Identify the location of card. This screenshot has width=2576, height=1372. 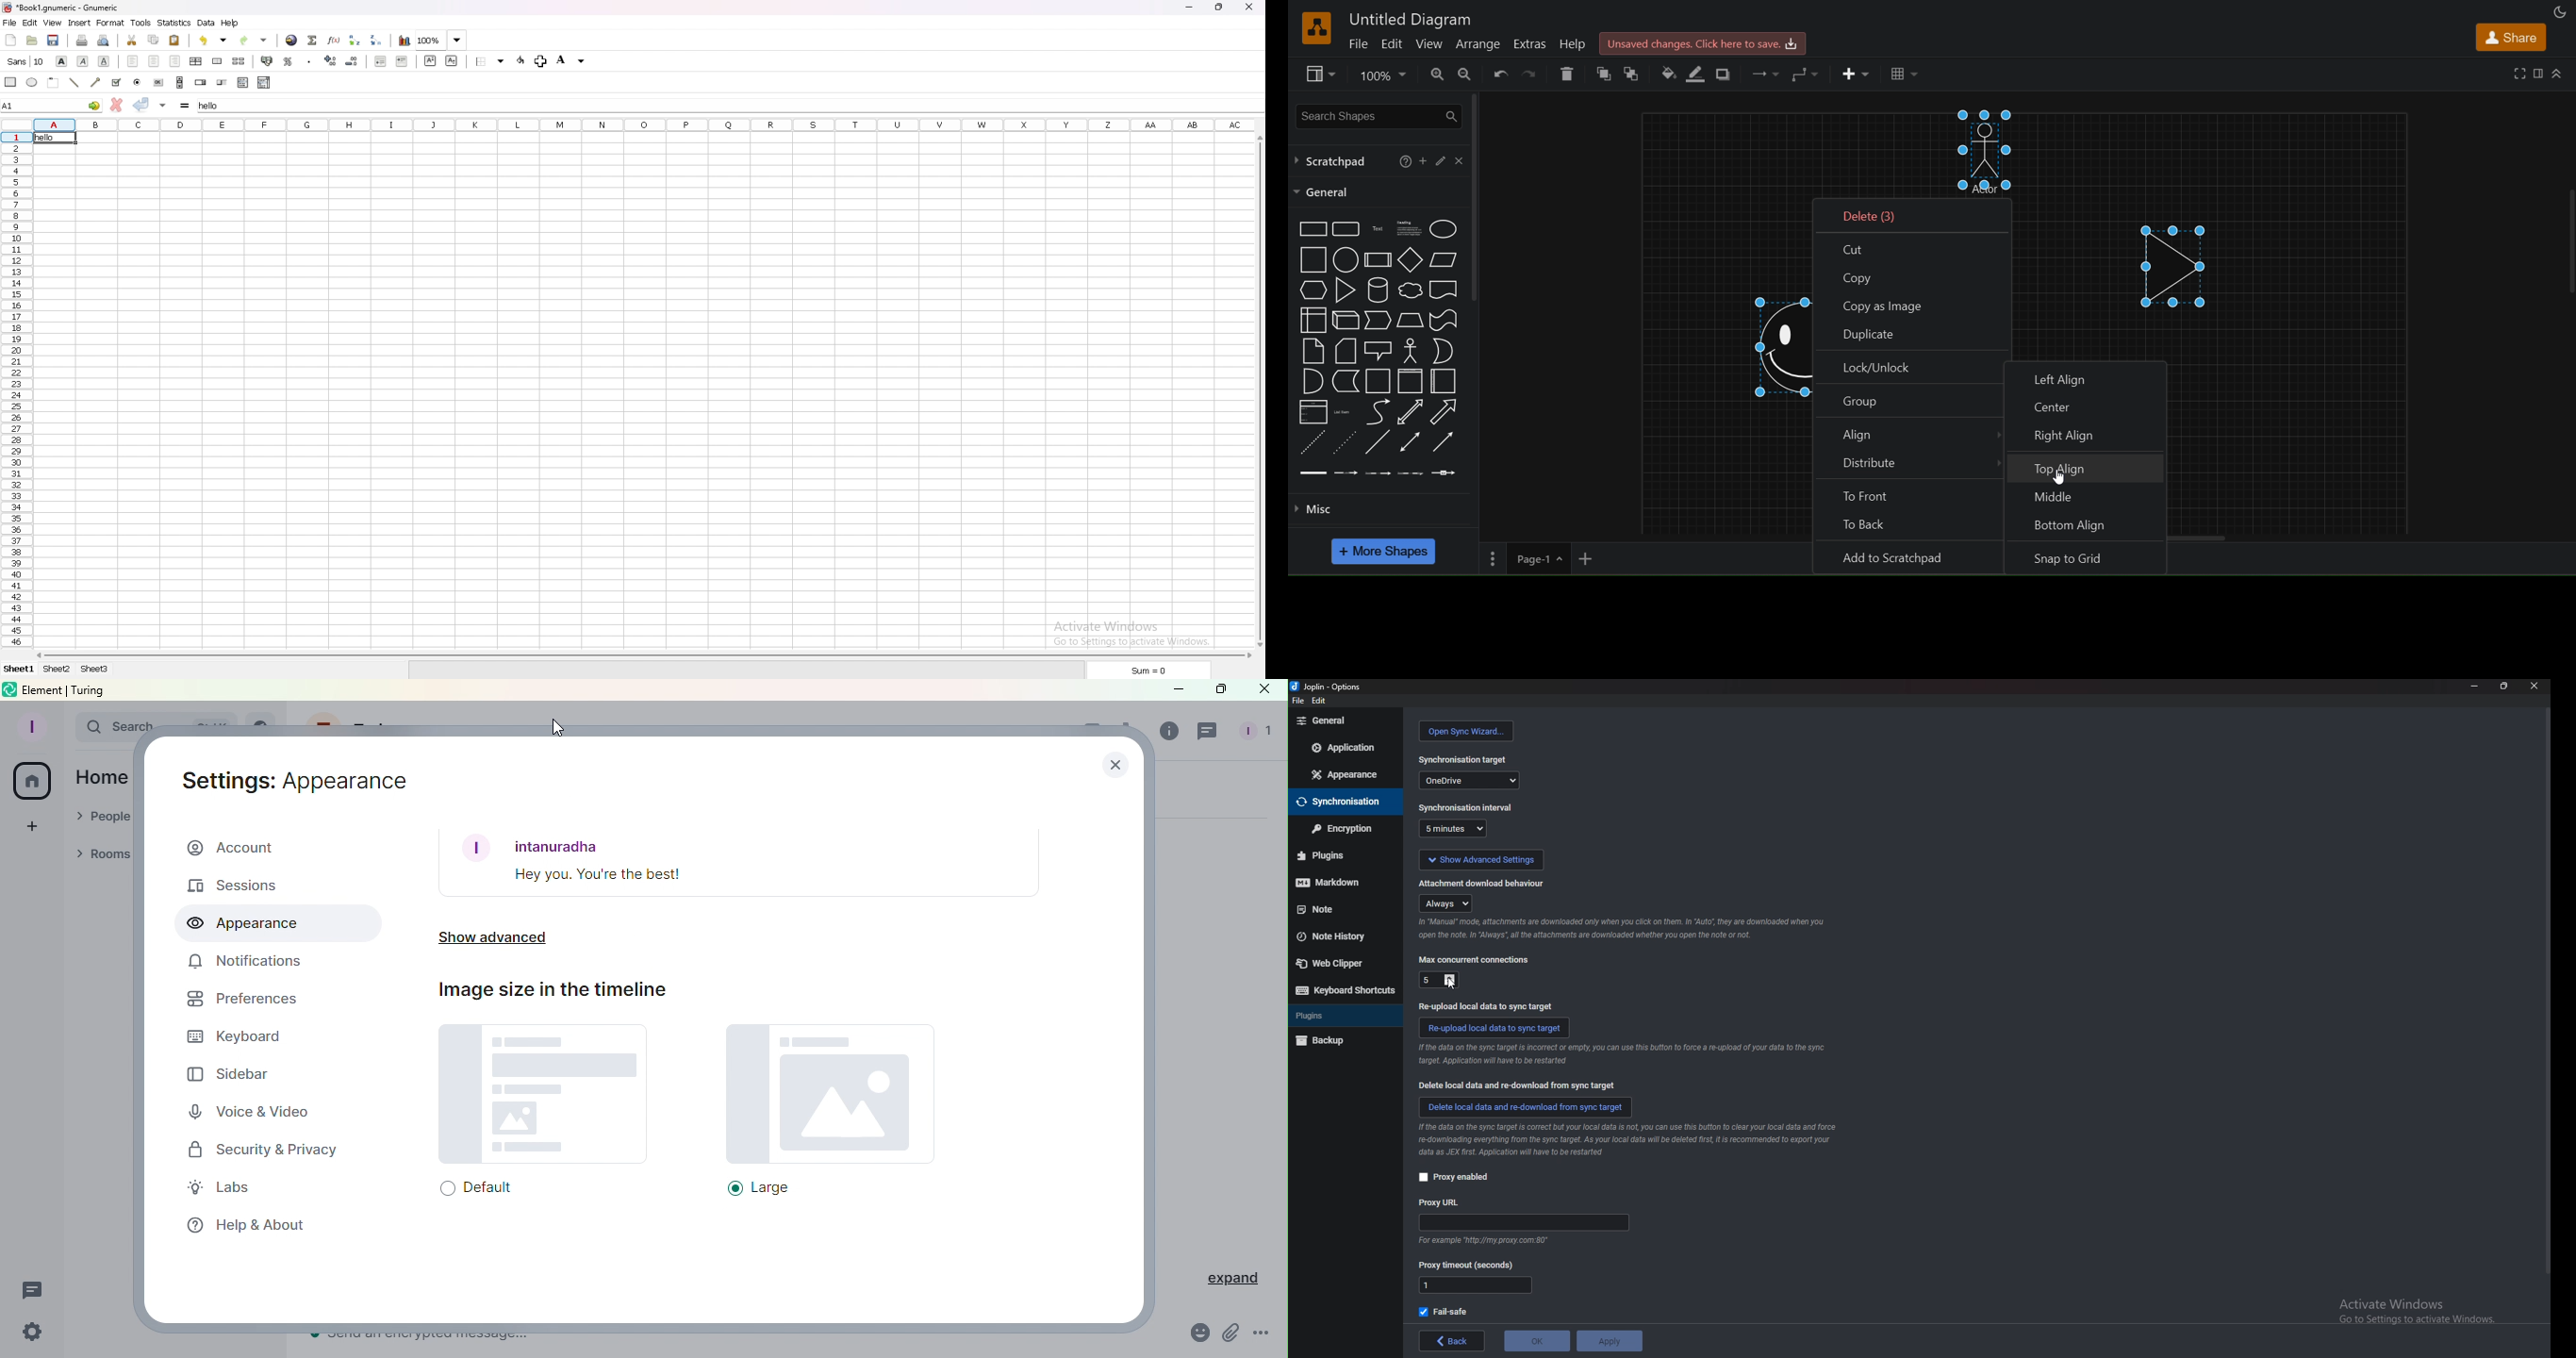
(1342, 350).